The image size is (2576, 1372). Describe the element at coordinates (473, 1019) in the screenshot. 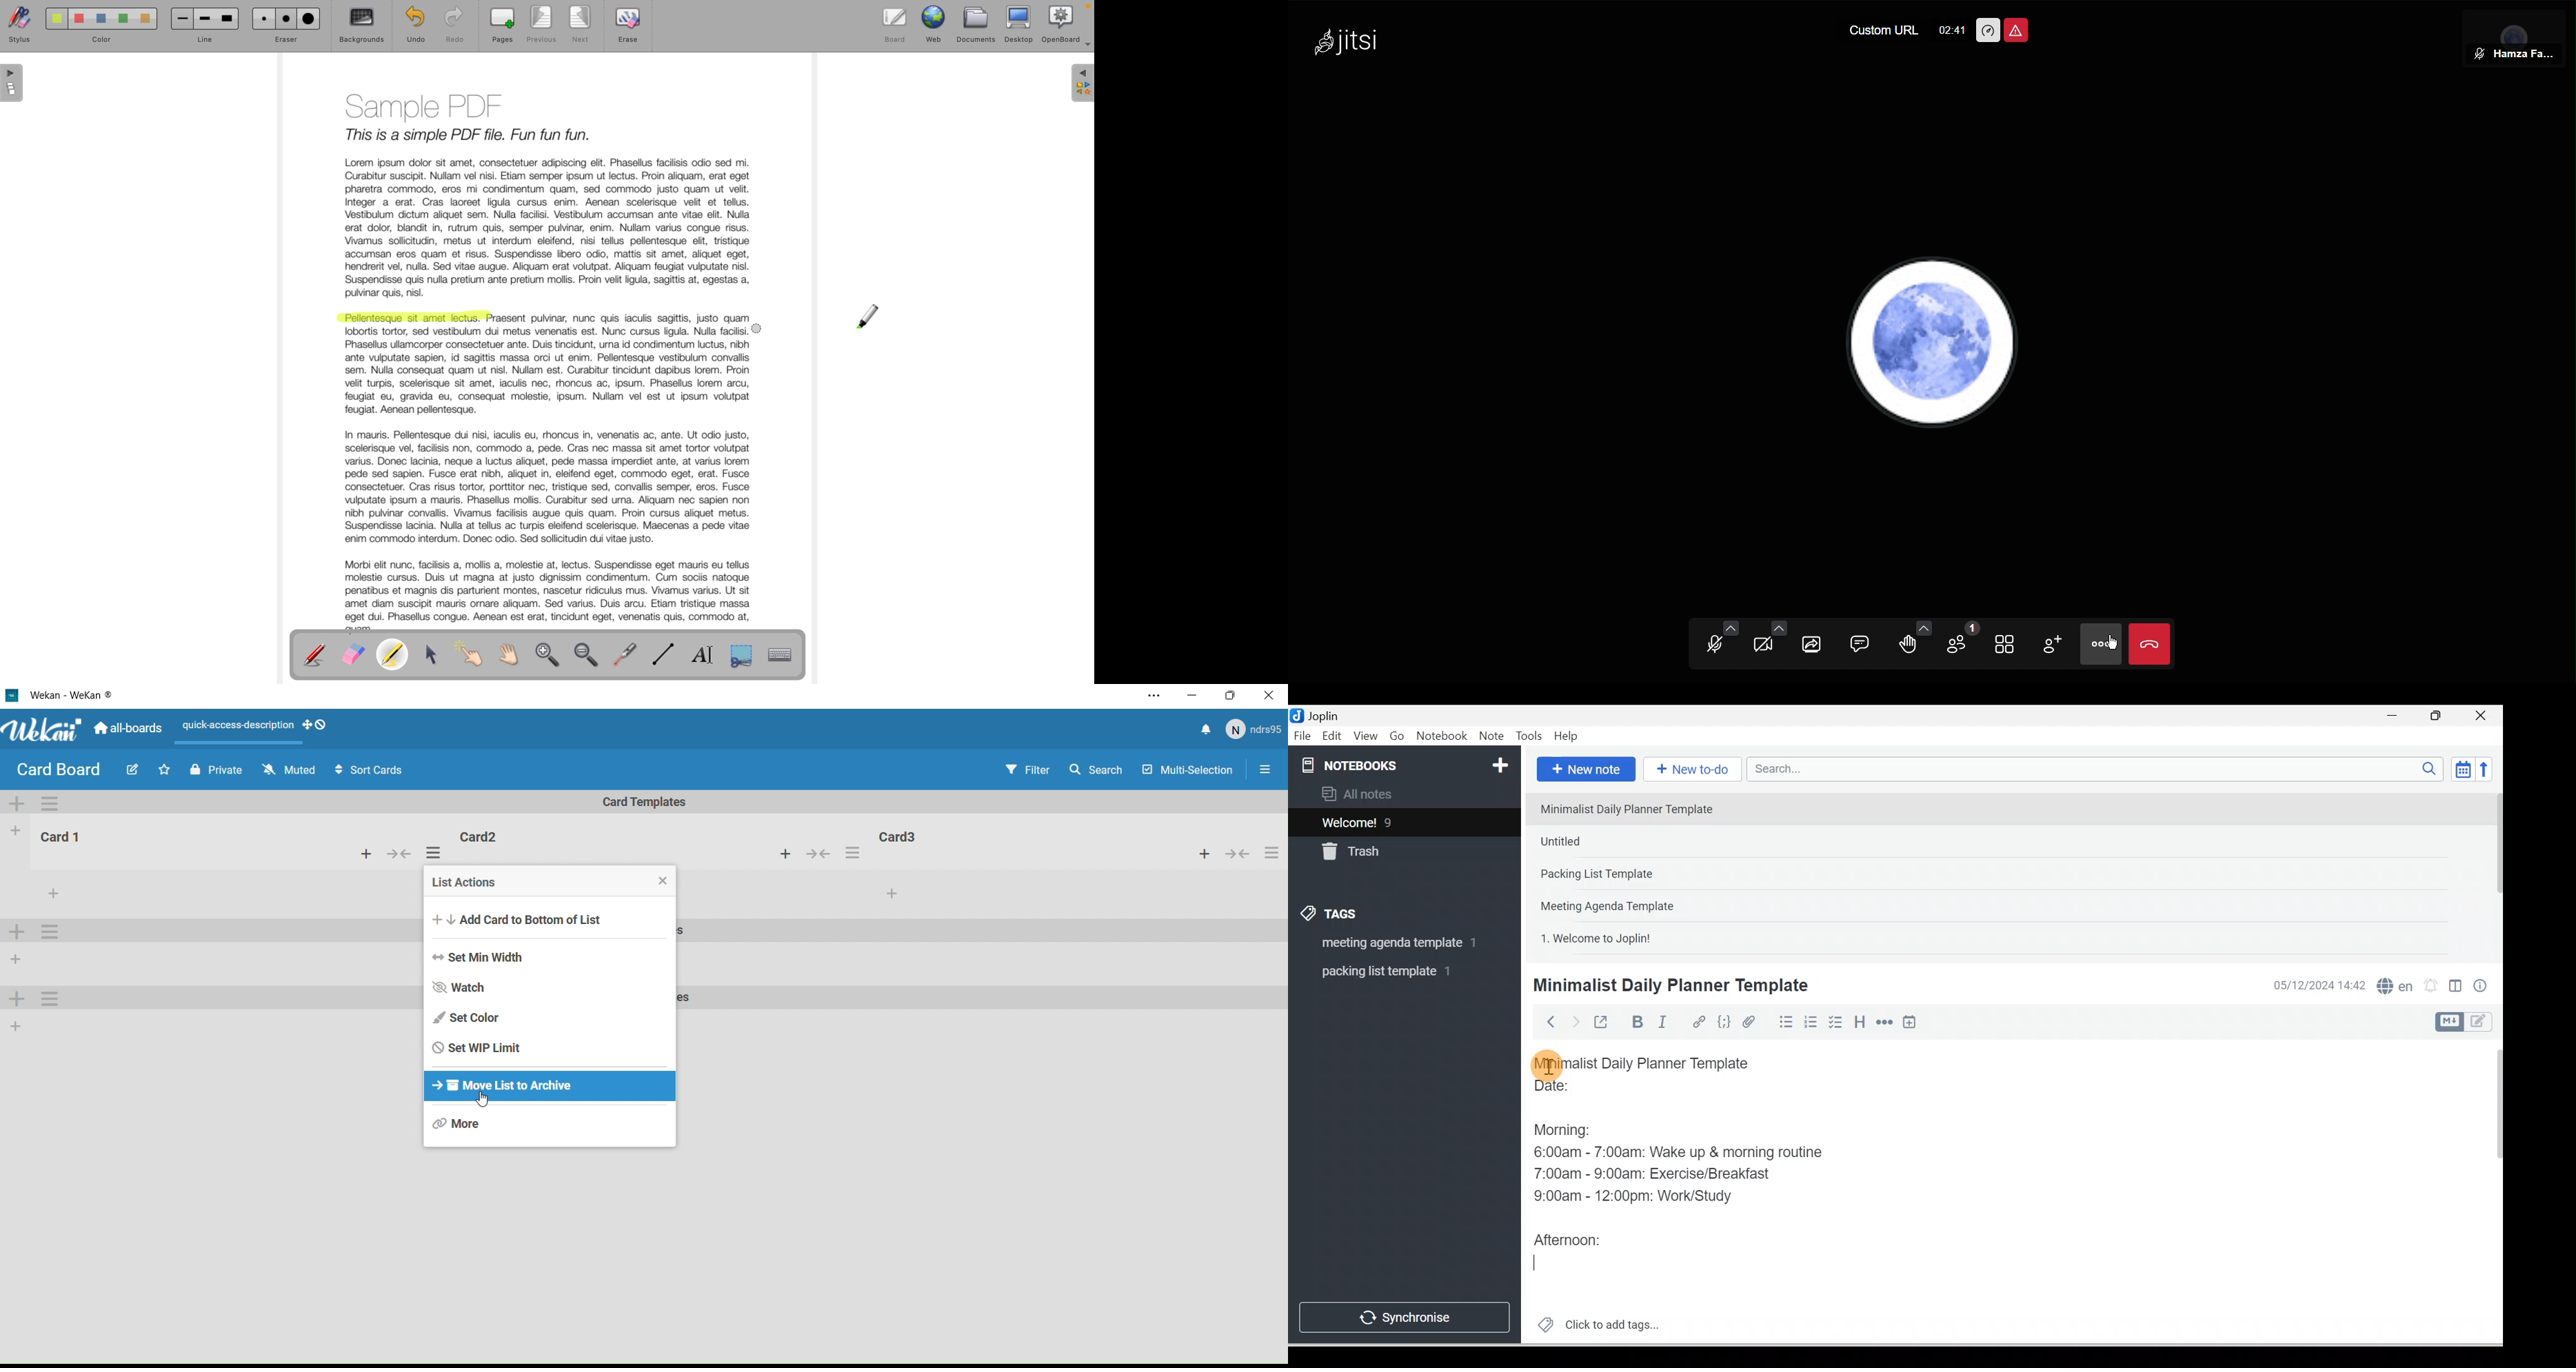

I see `Set Color` at that location.